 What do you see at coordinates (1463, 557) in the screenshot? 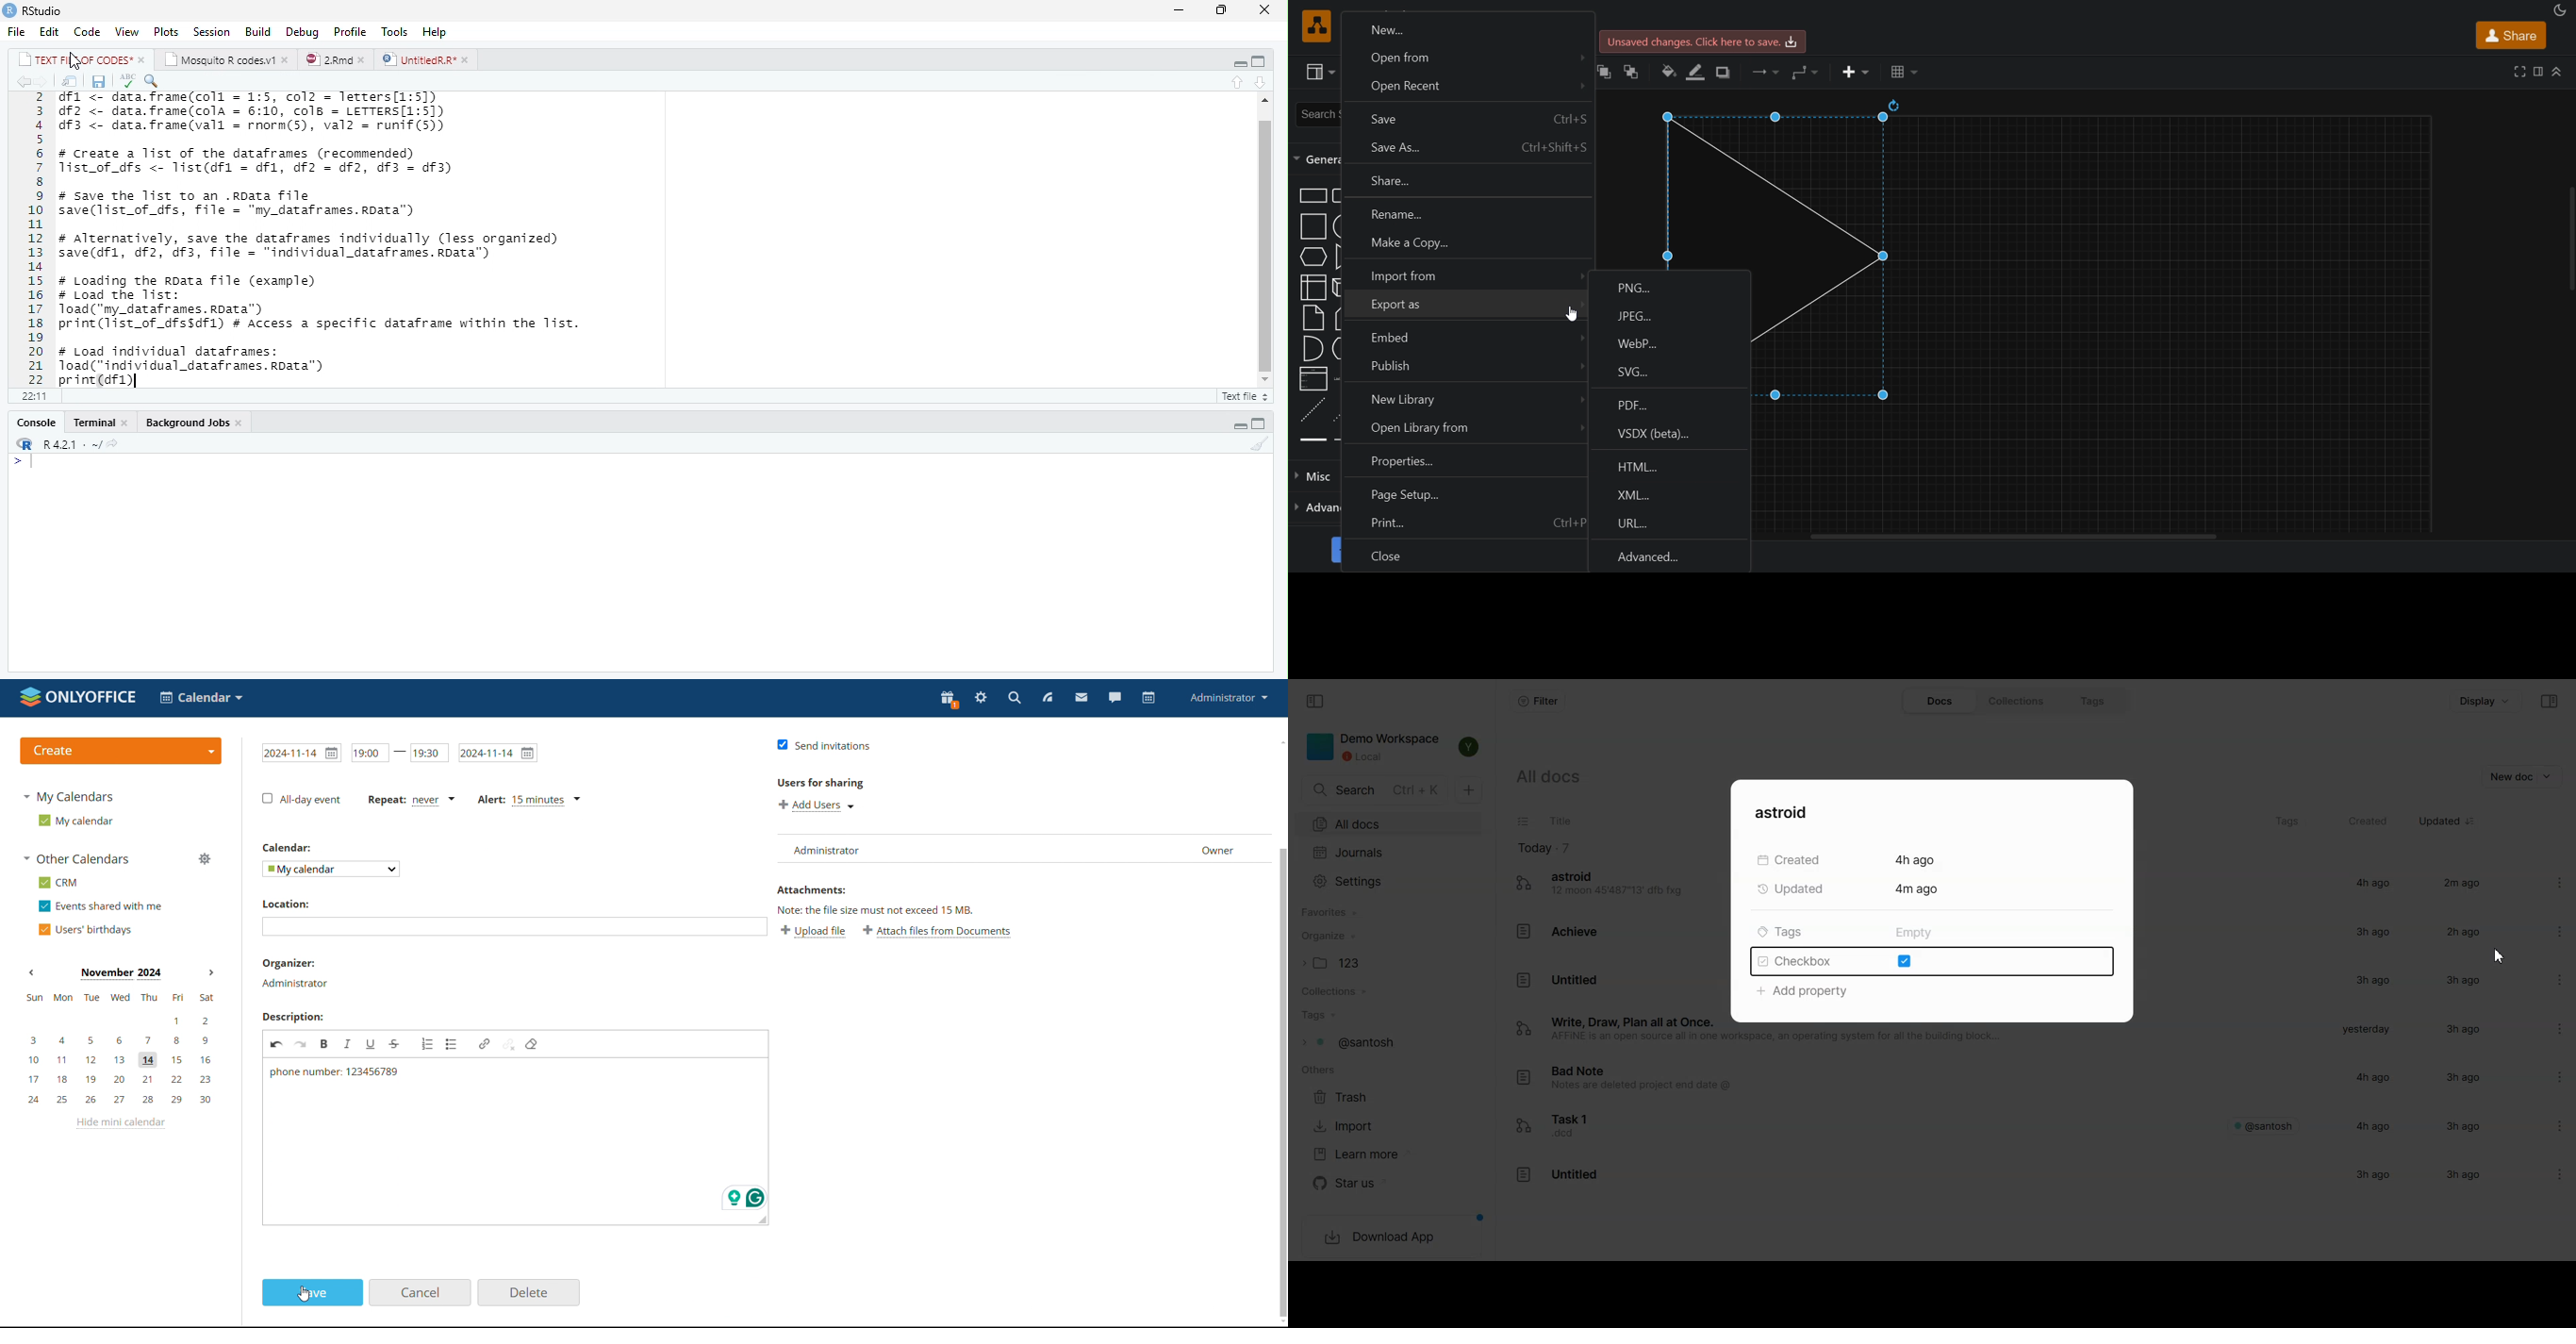
I see `close` at bounding box center [1463, 557].